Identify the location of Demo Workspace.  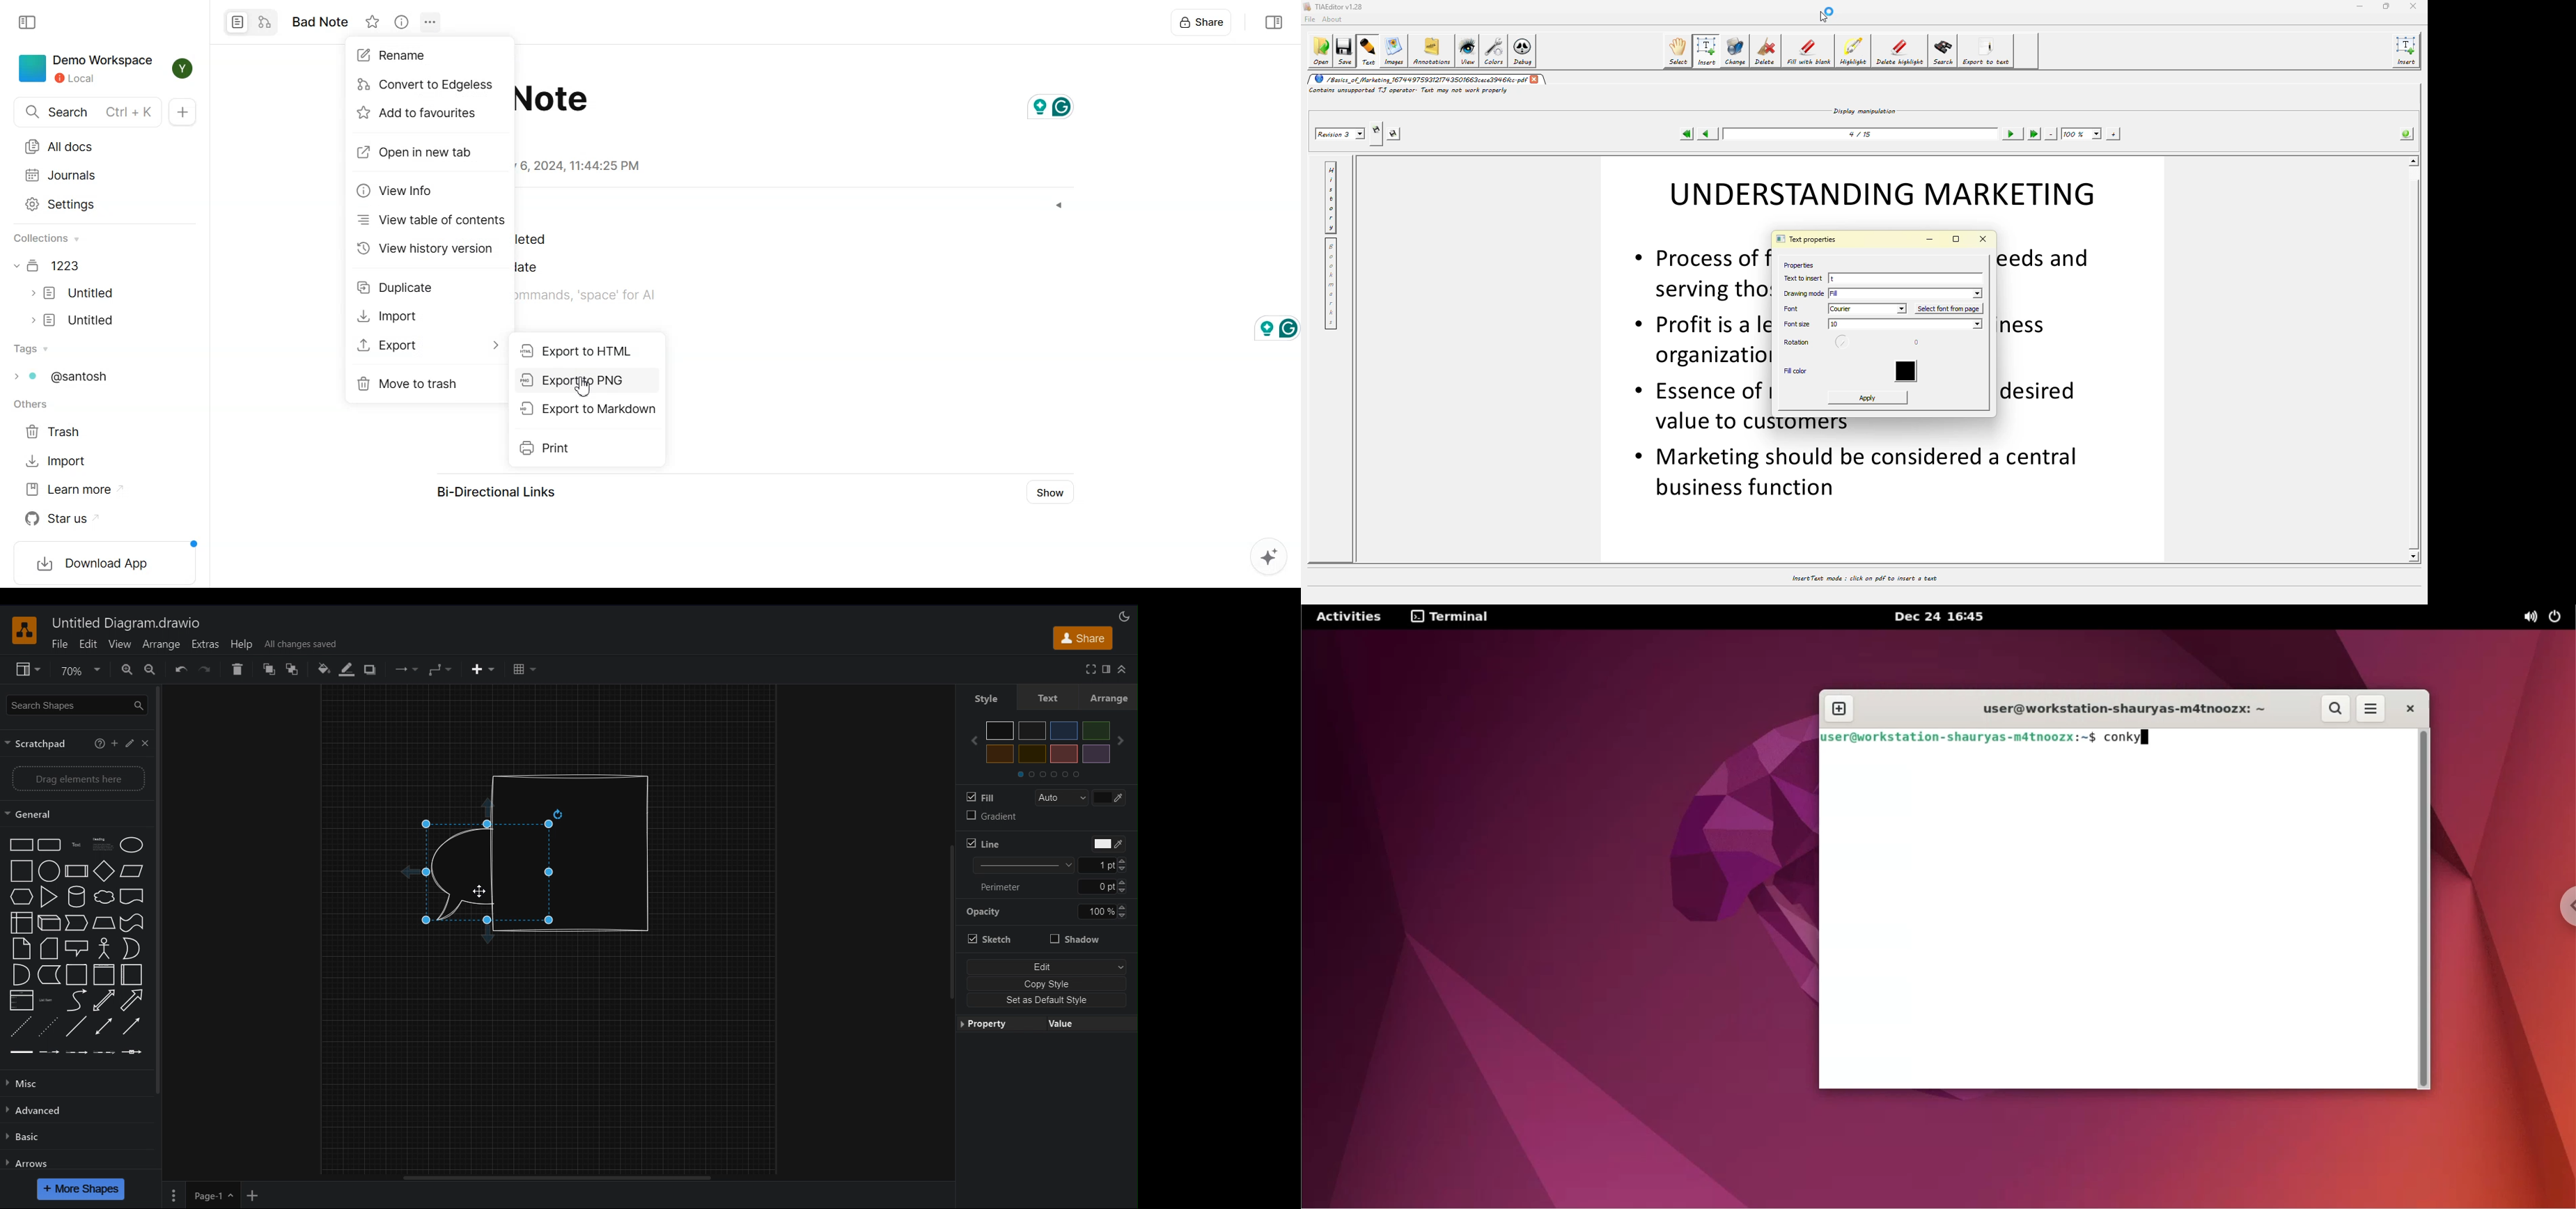
(83, 68).